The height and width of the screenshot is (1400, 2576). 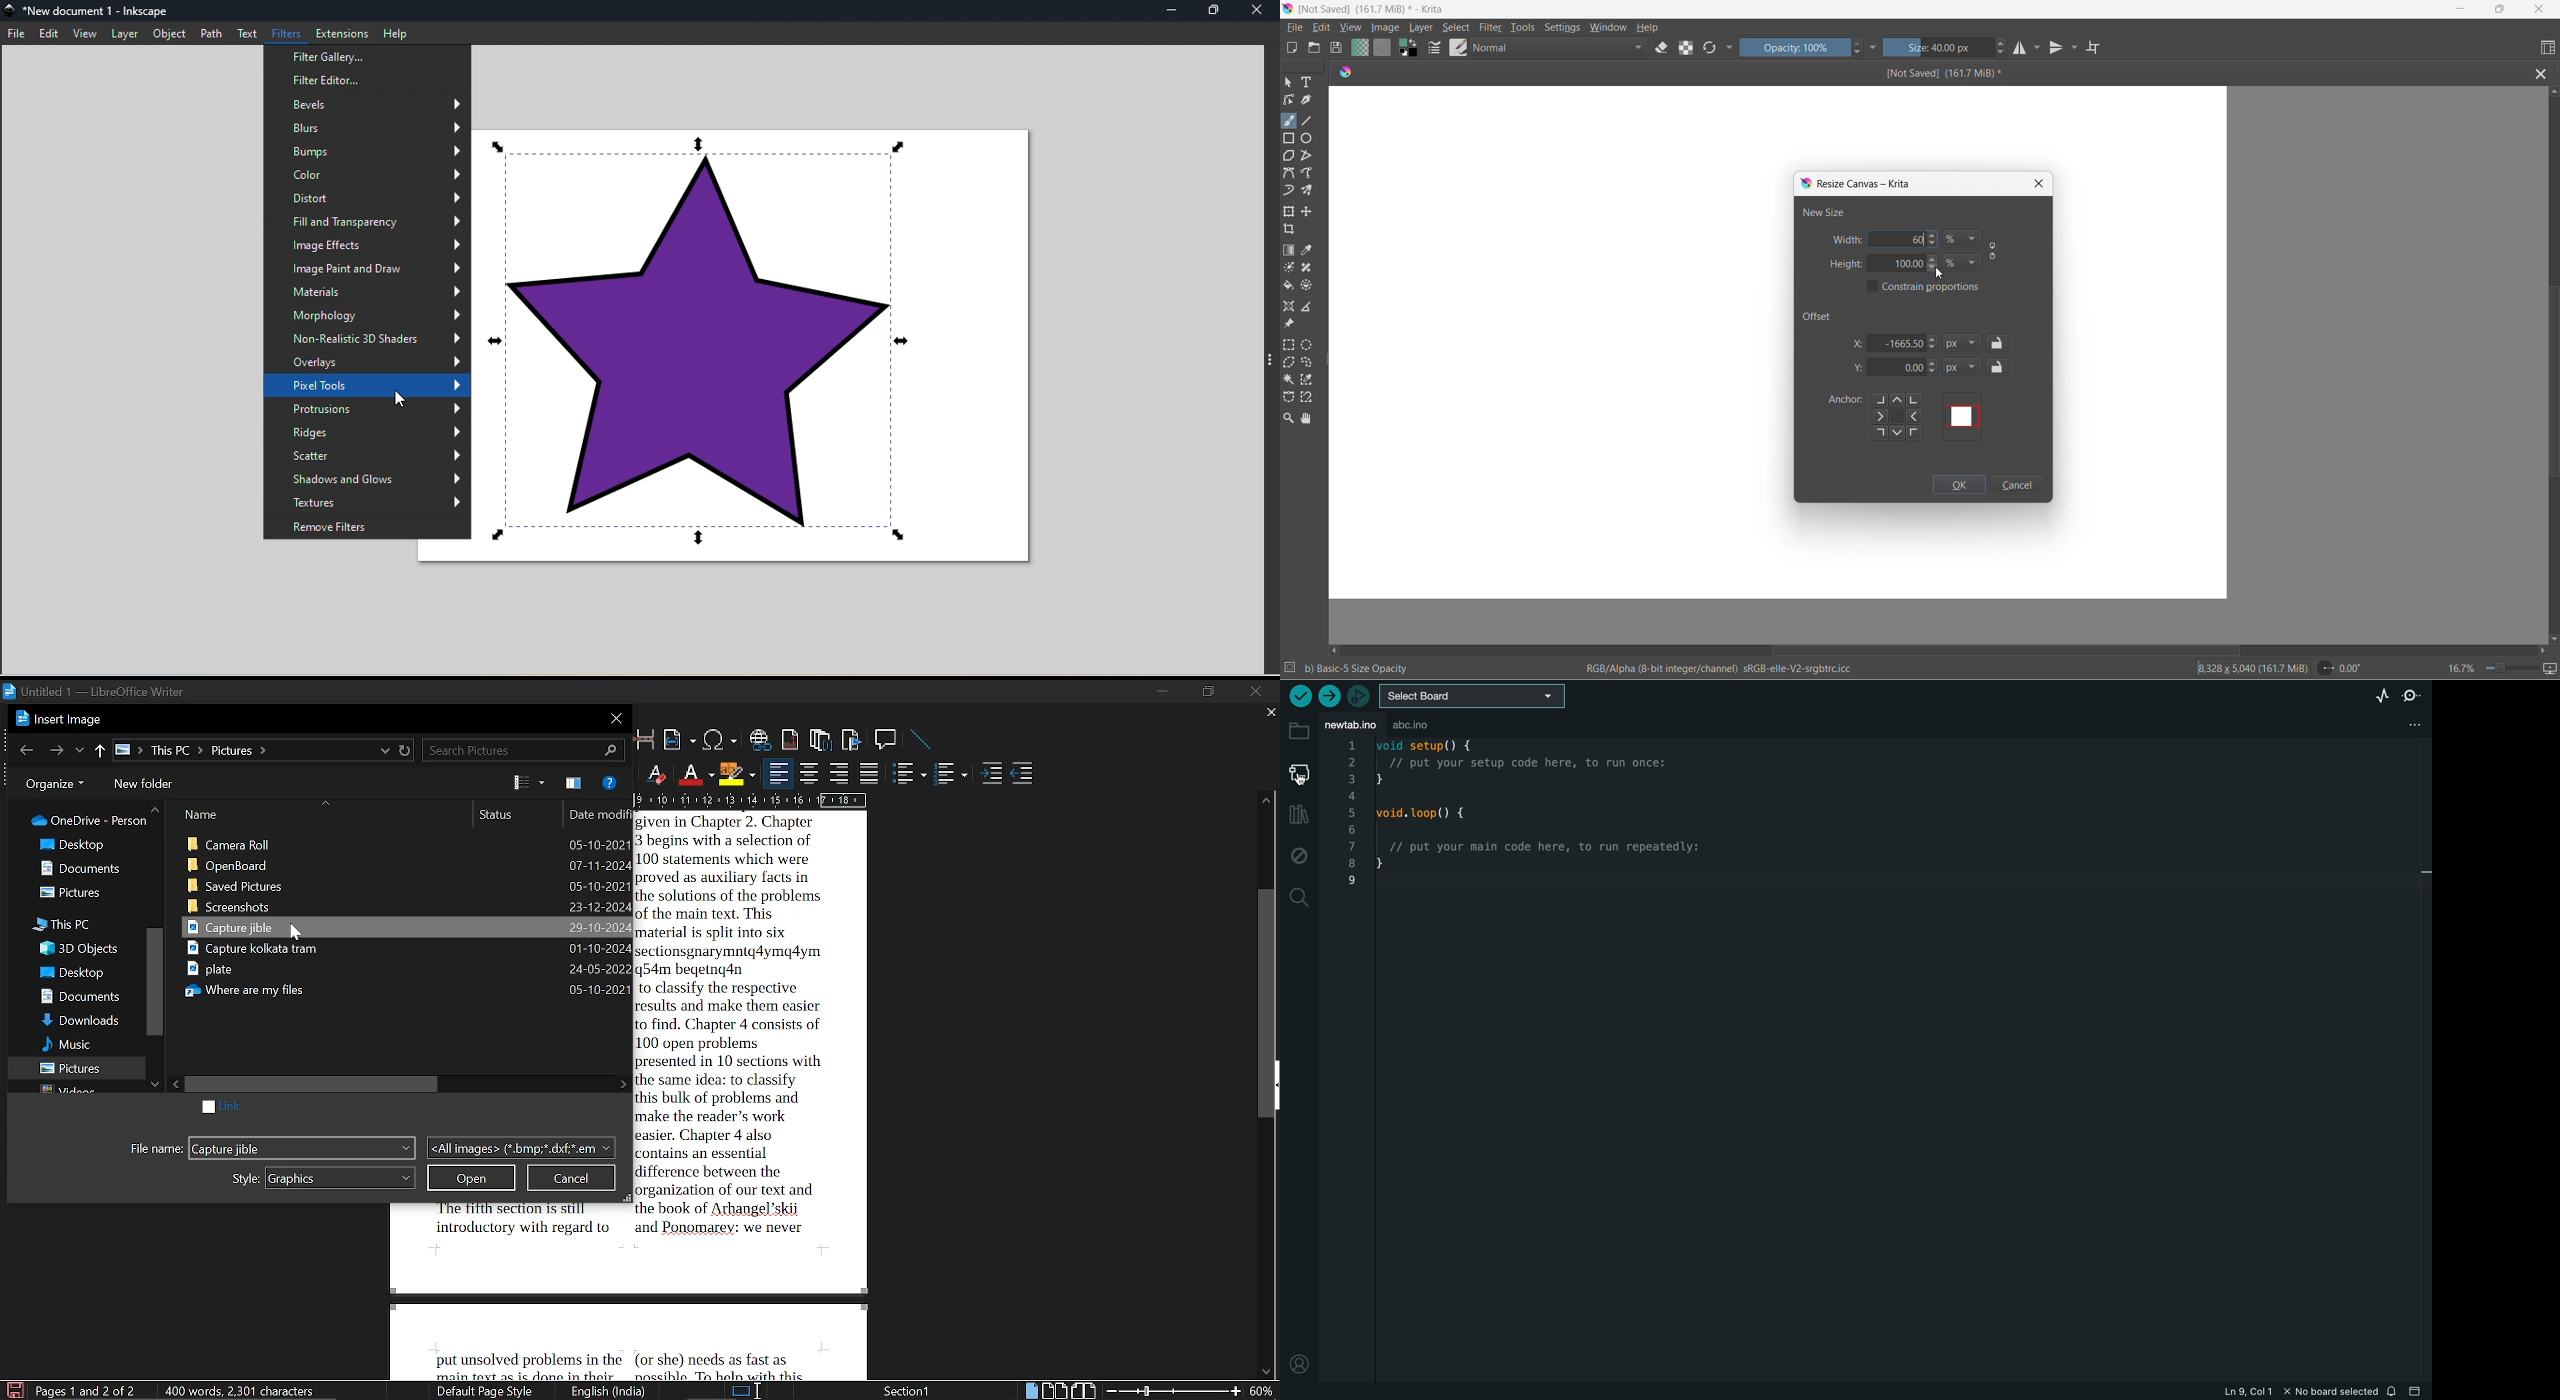 What do you see at coordinates (1311, 269) in the screenshot?
I see `smart patch tool` at bounding box center [1311, 269].